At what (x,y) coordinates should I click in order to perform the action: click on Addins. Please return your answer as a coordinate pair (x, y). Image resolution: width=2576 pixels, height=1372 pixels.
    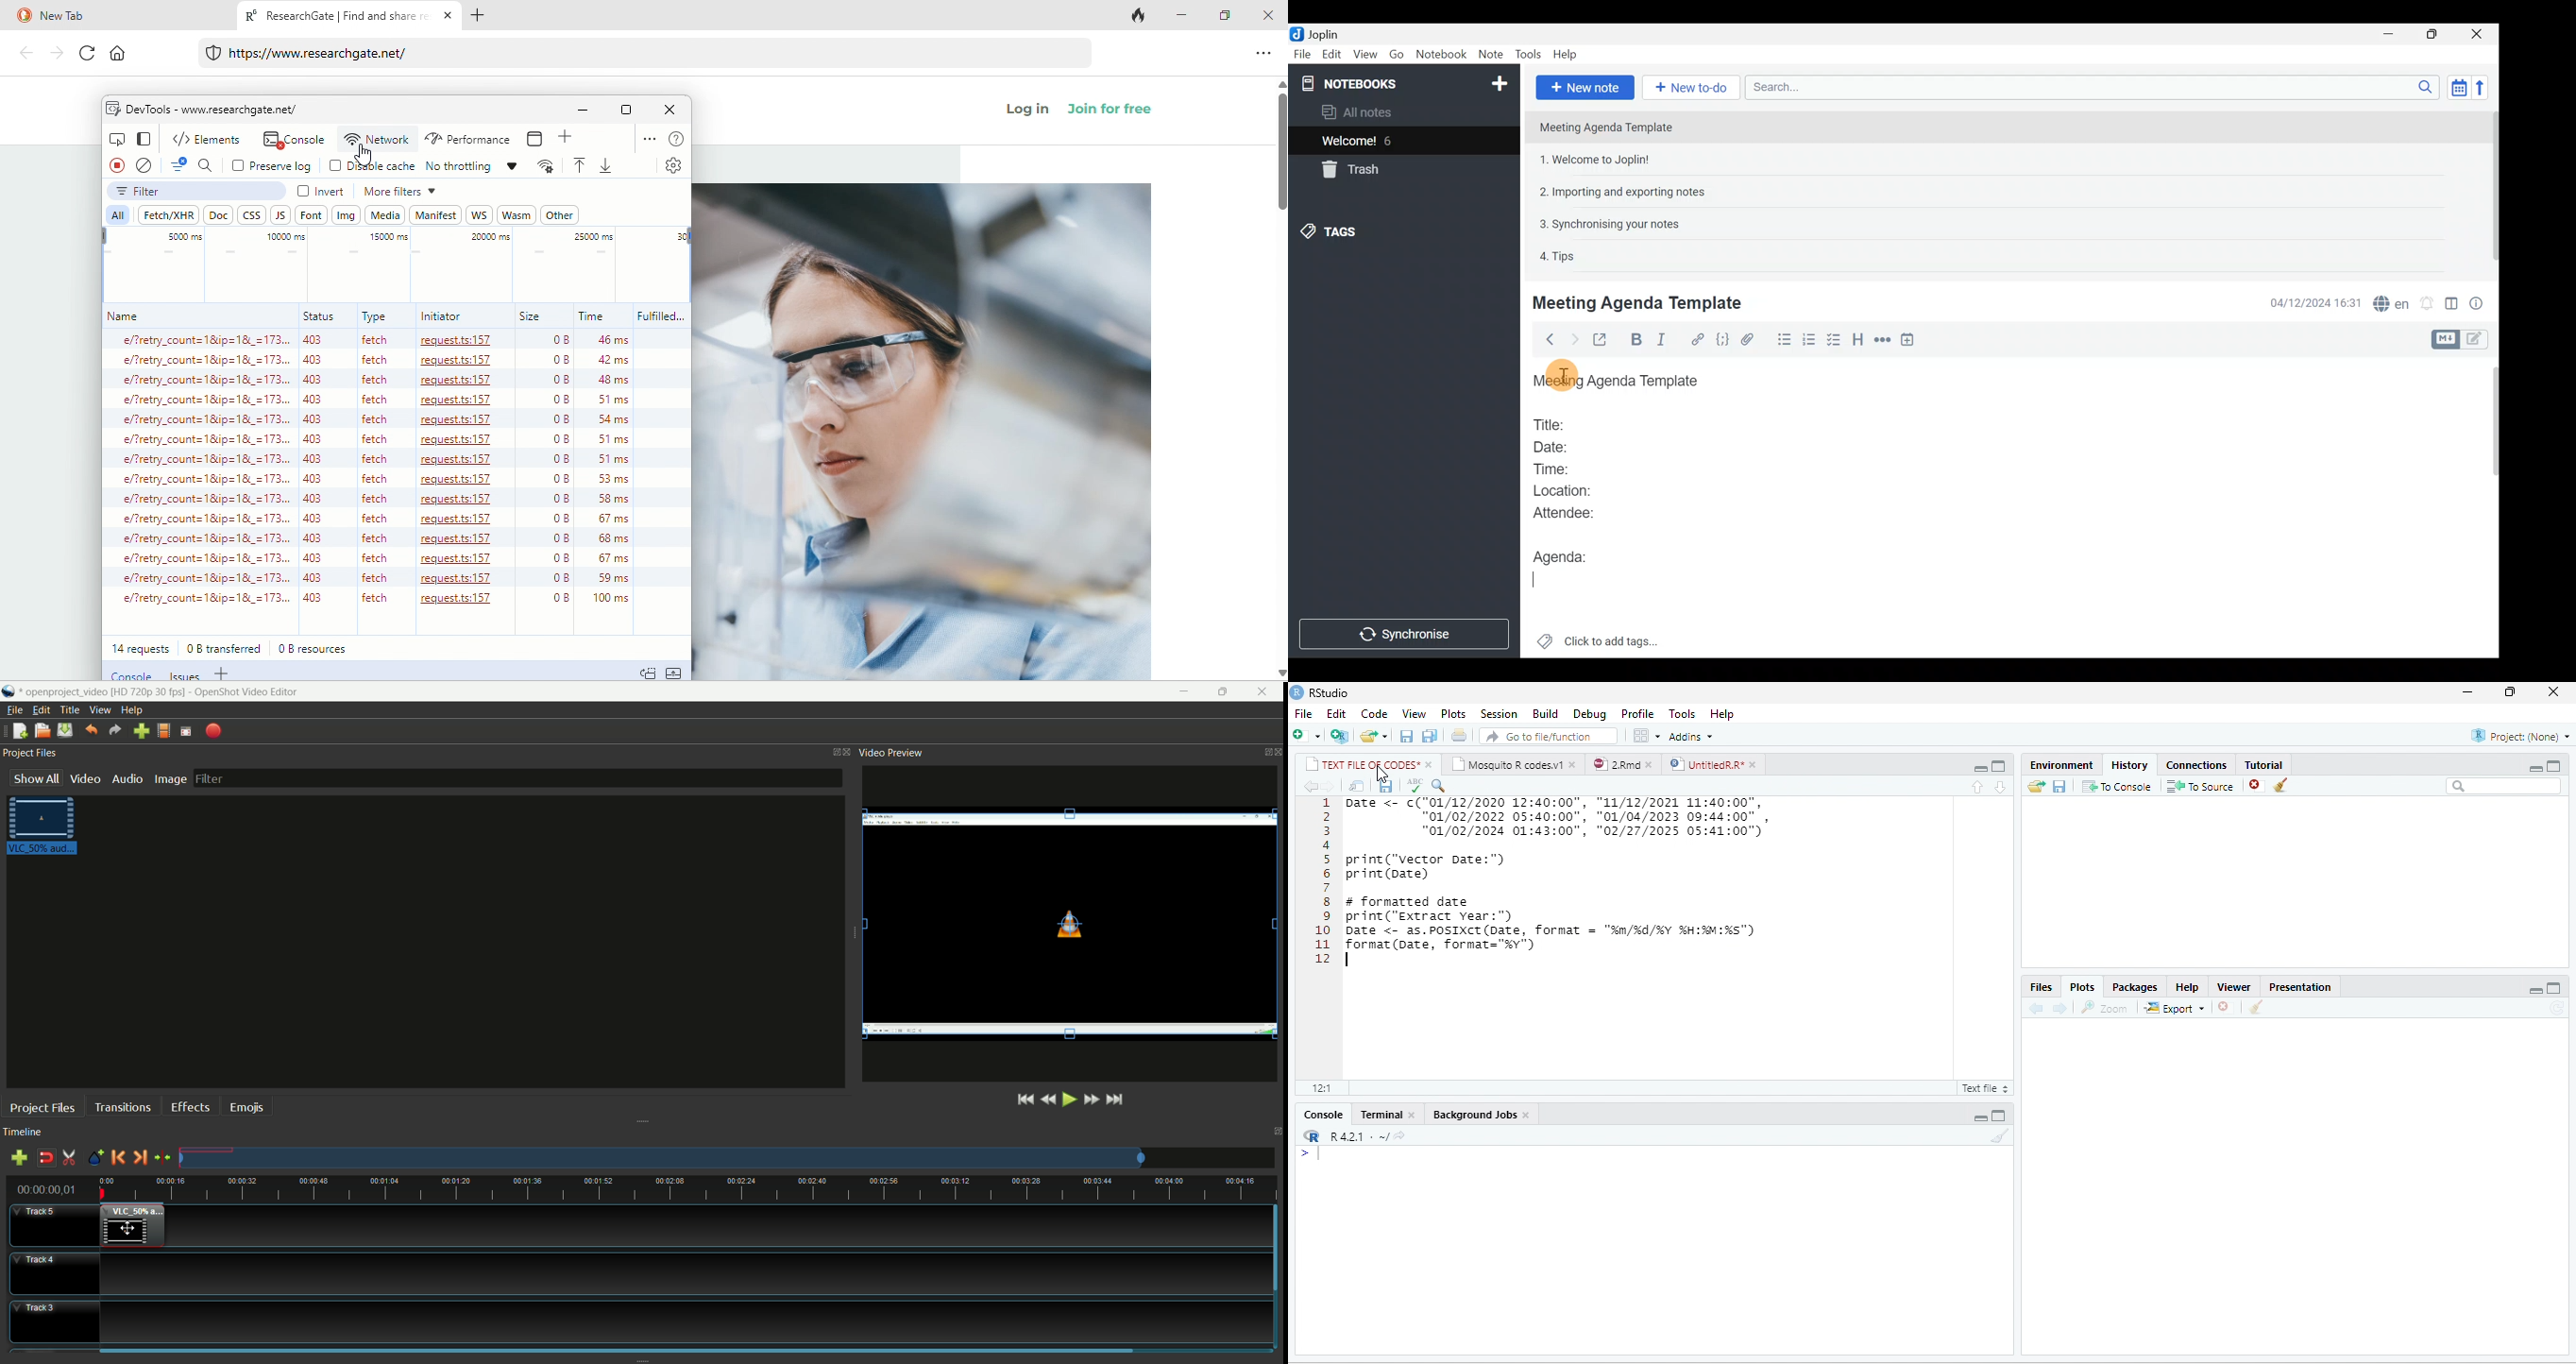
    Looking at the image, I should click on (1692, 736).